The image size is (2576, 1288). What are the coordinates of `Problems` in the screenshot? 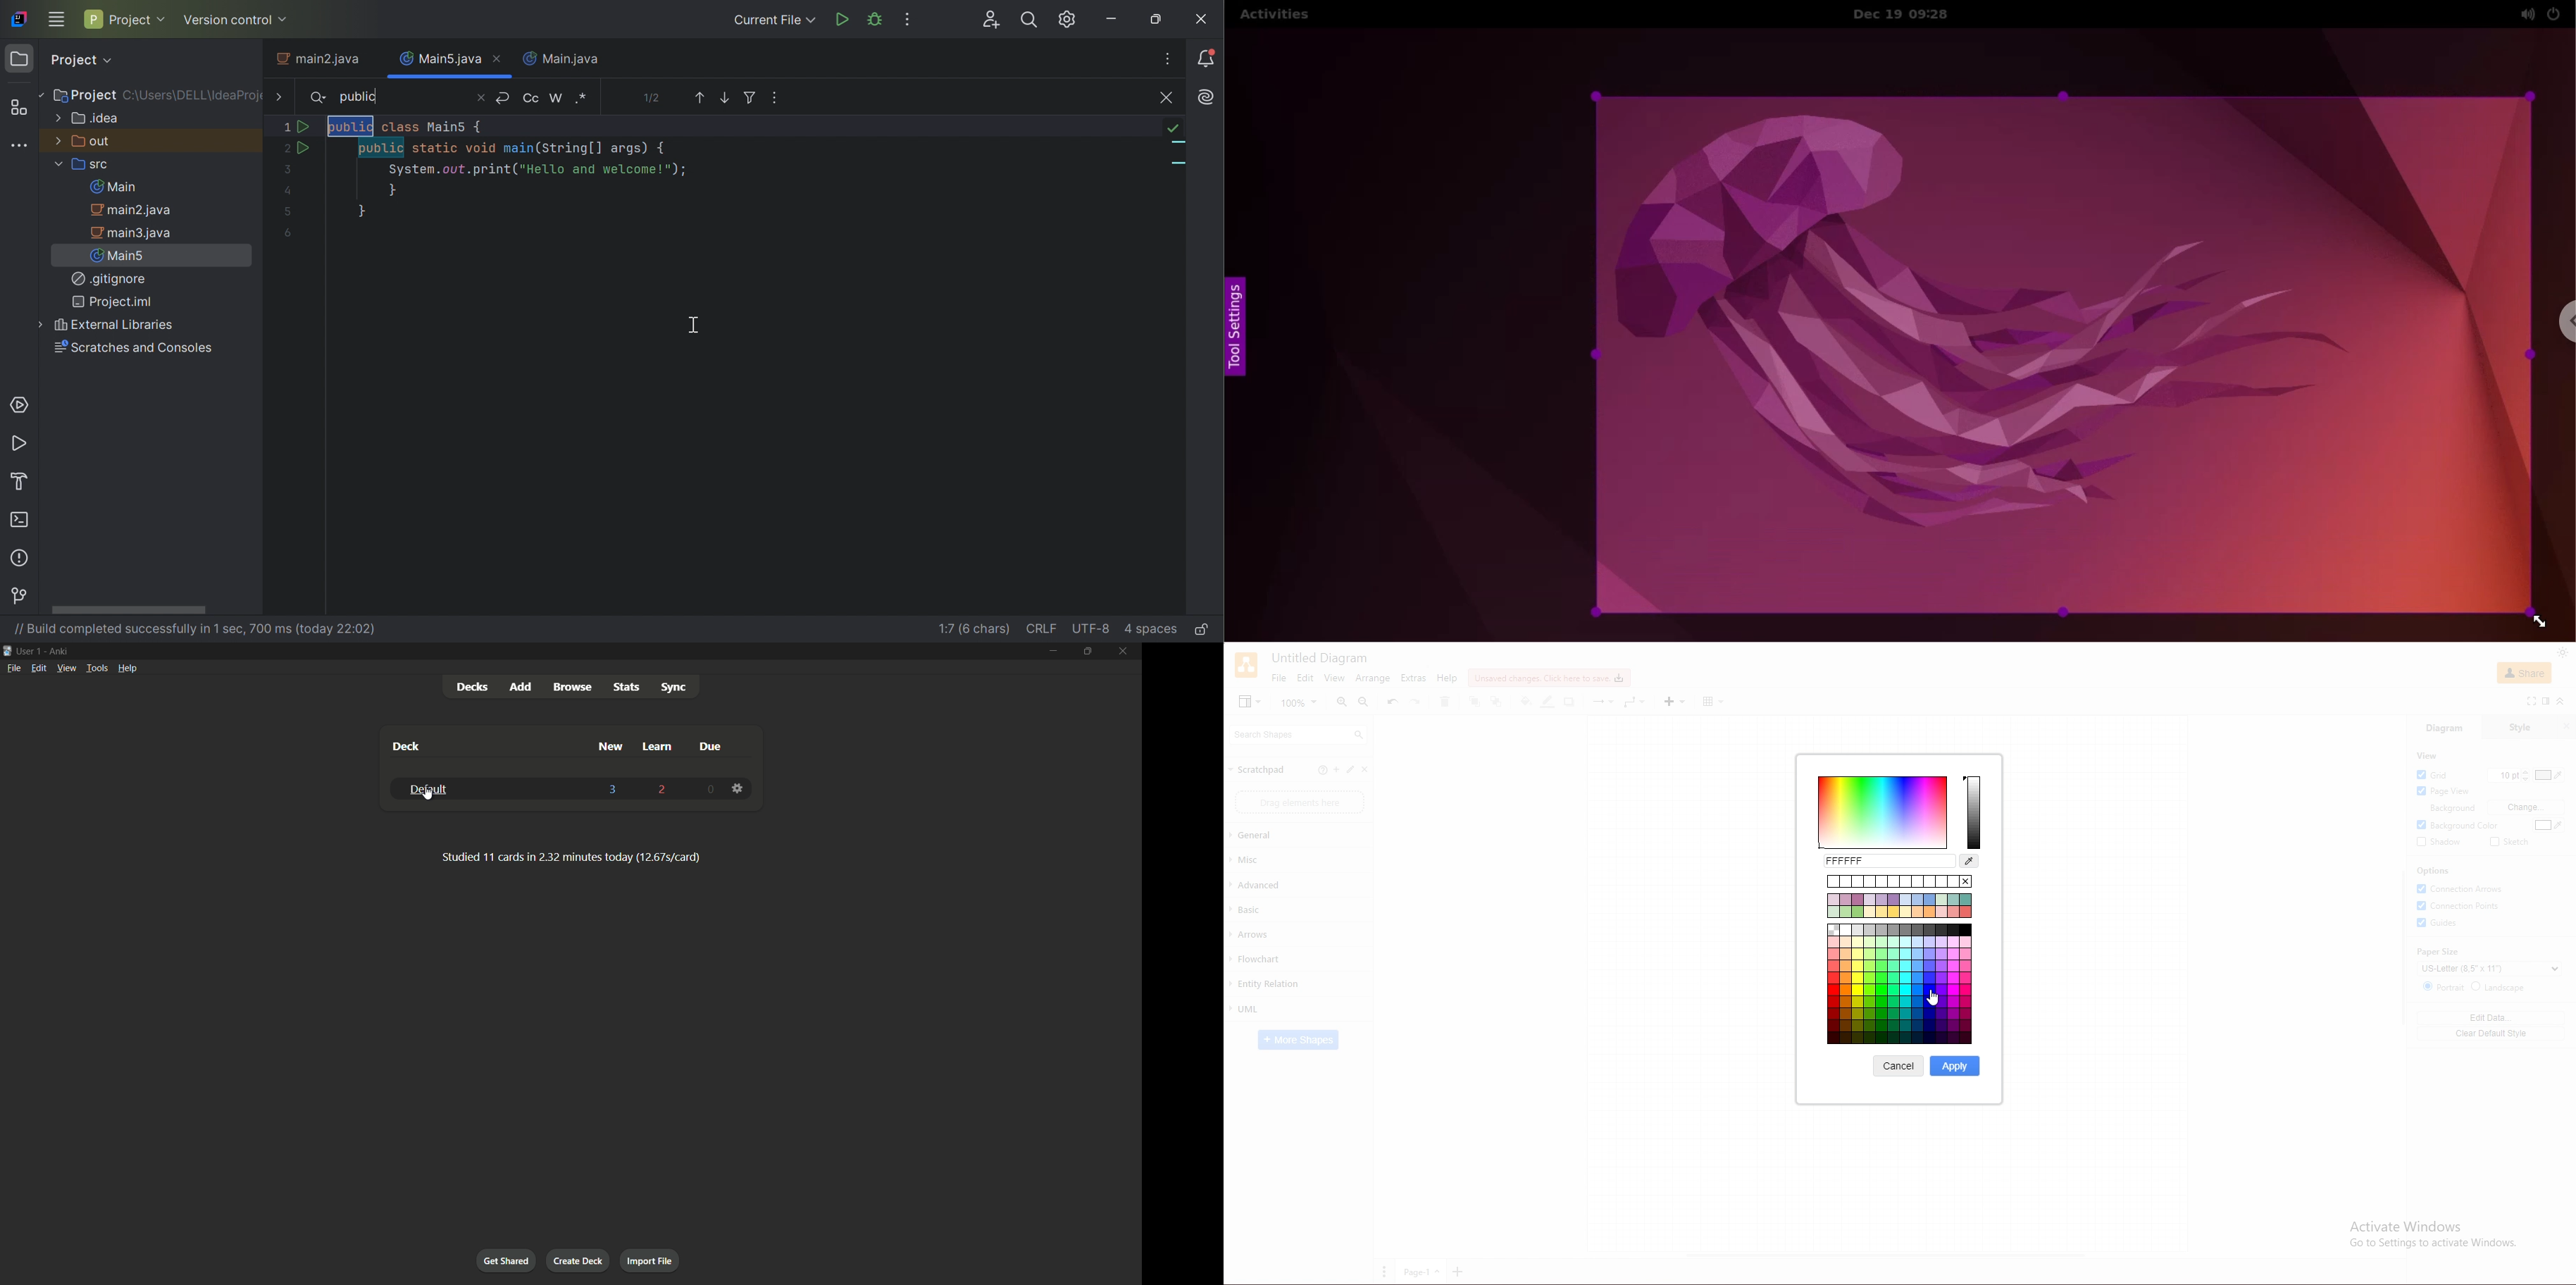 It's located at (22, 556).